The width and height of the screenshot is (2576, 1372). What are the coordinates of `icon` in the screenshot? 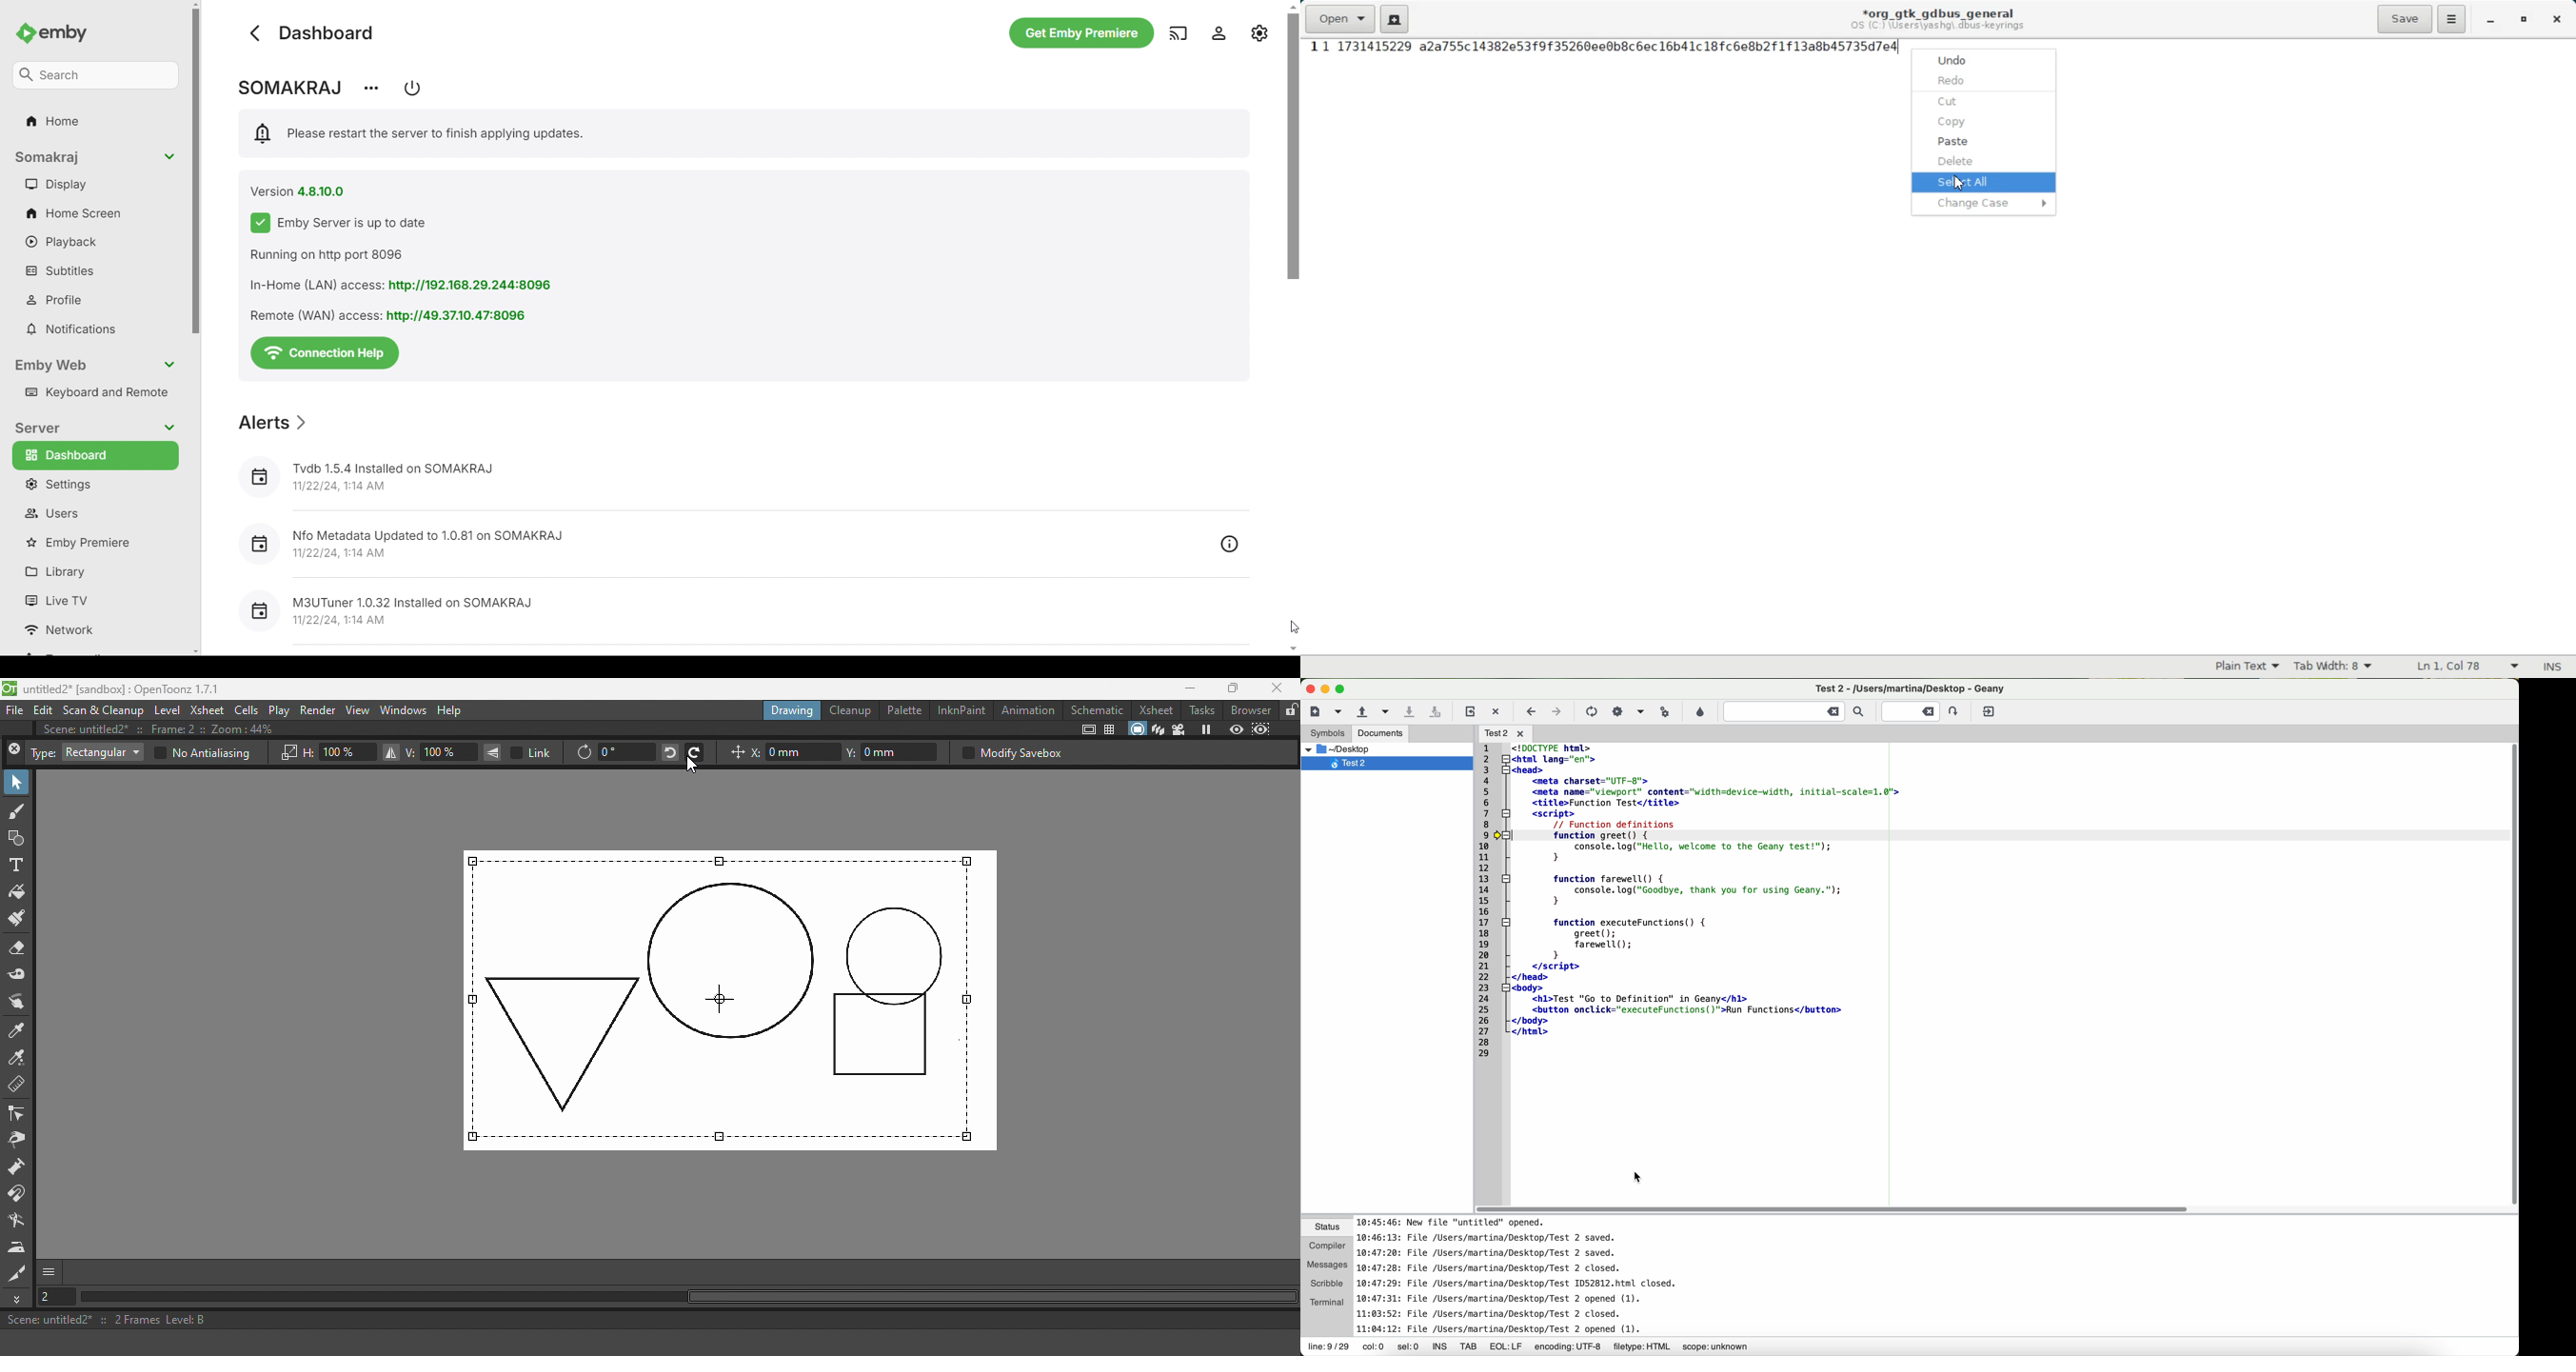 It's located at (1617, 711).